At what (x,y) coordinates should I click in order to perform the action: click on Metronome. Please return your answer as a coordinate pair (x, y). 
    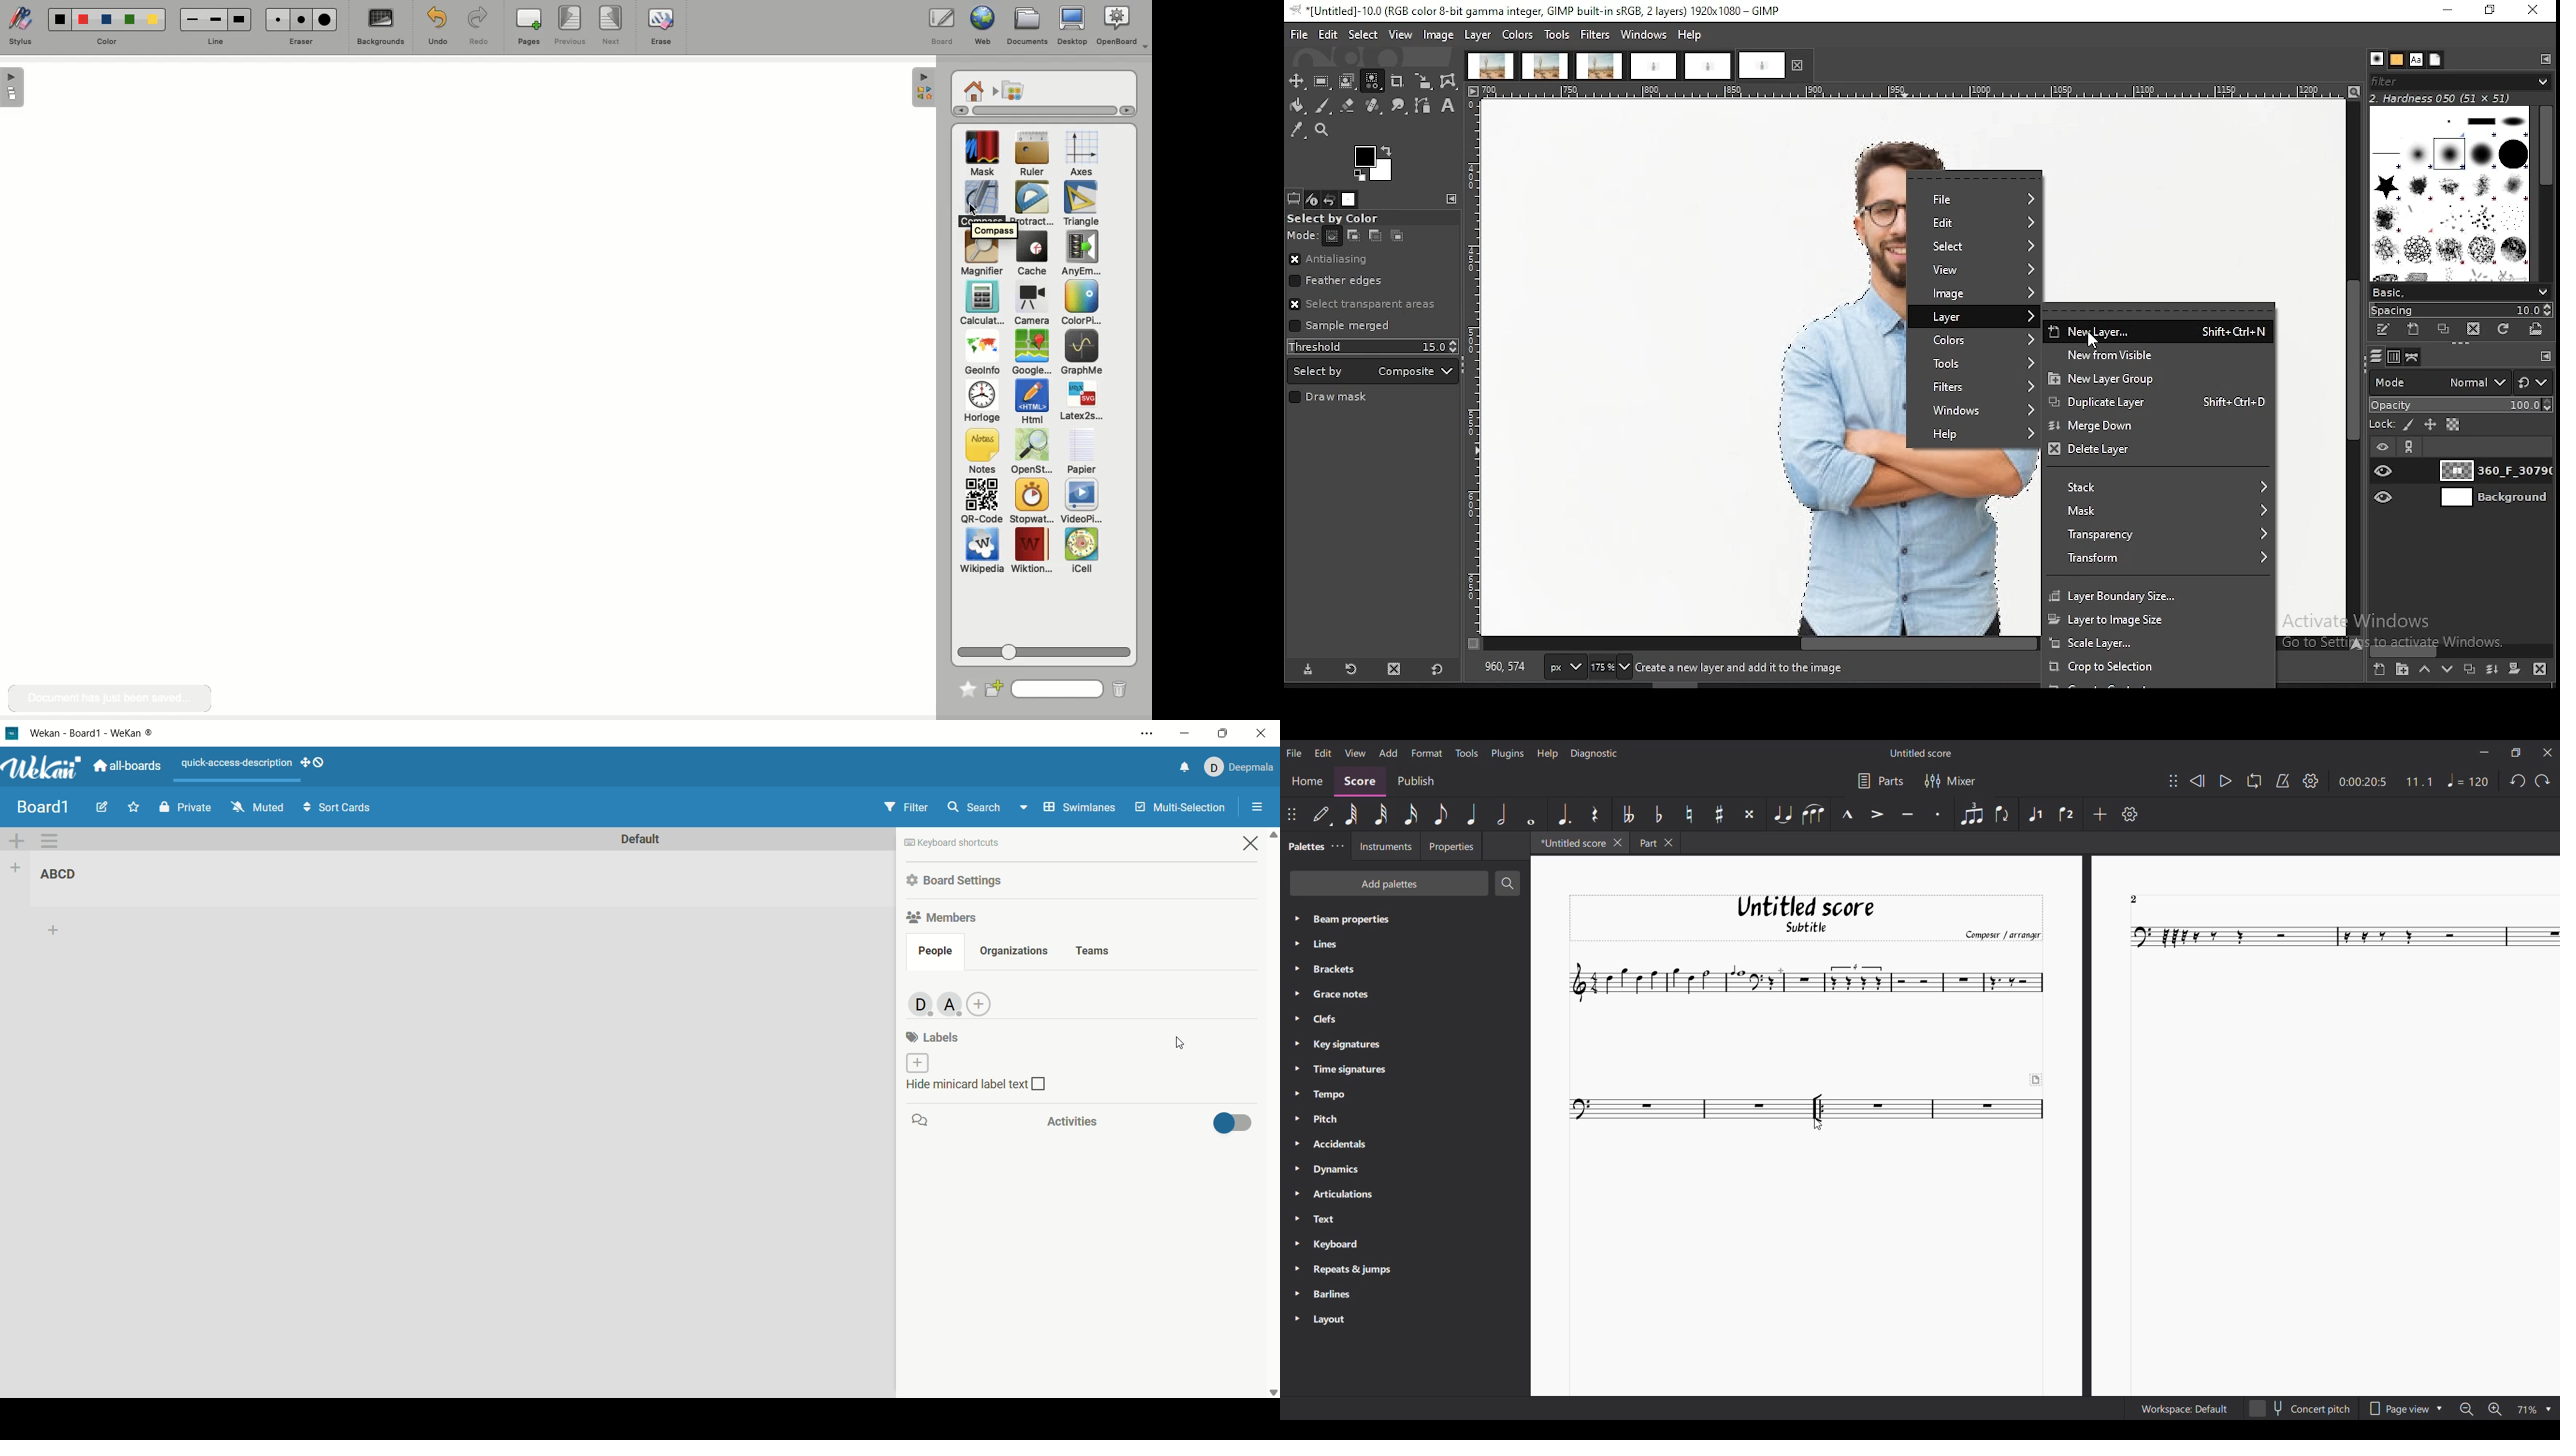
    Looking at the image, I should click on (2283, 781).